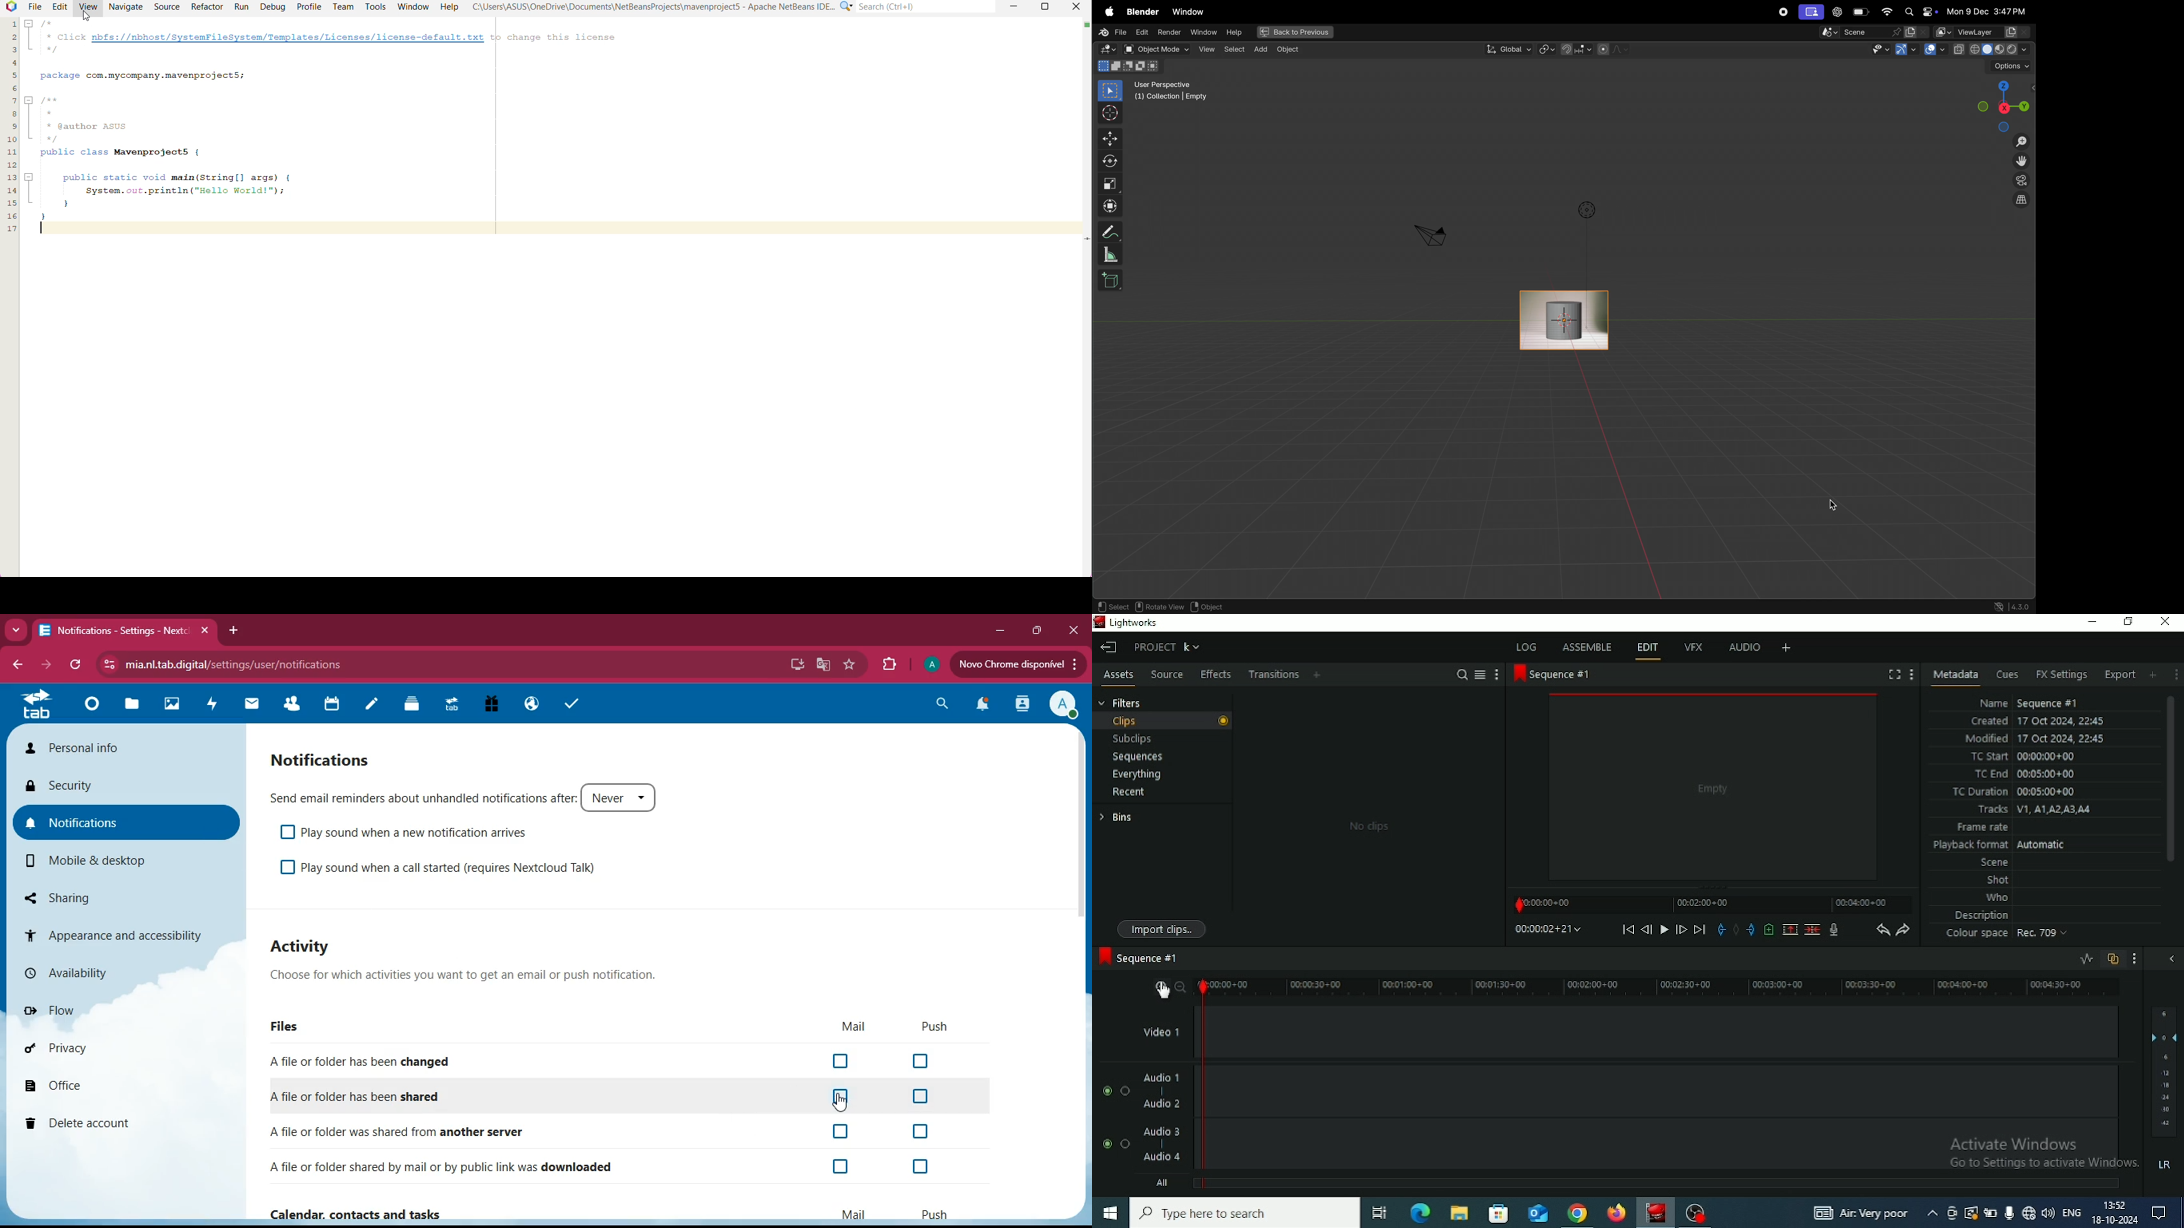 This screenshot has width=2184, height=1232. I want to click on cylinder with background image, so click(1564, 319).